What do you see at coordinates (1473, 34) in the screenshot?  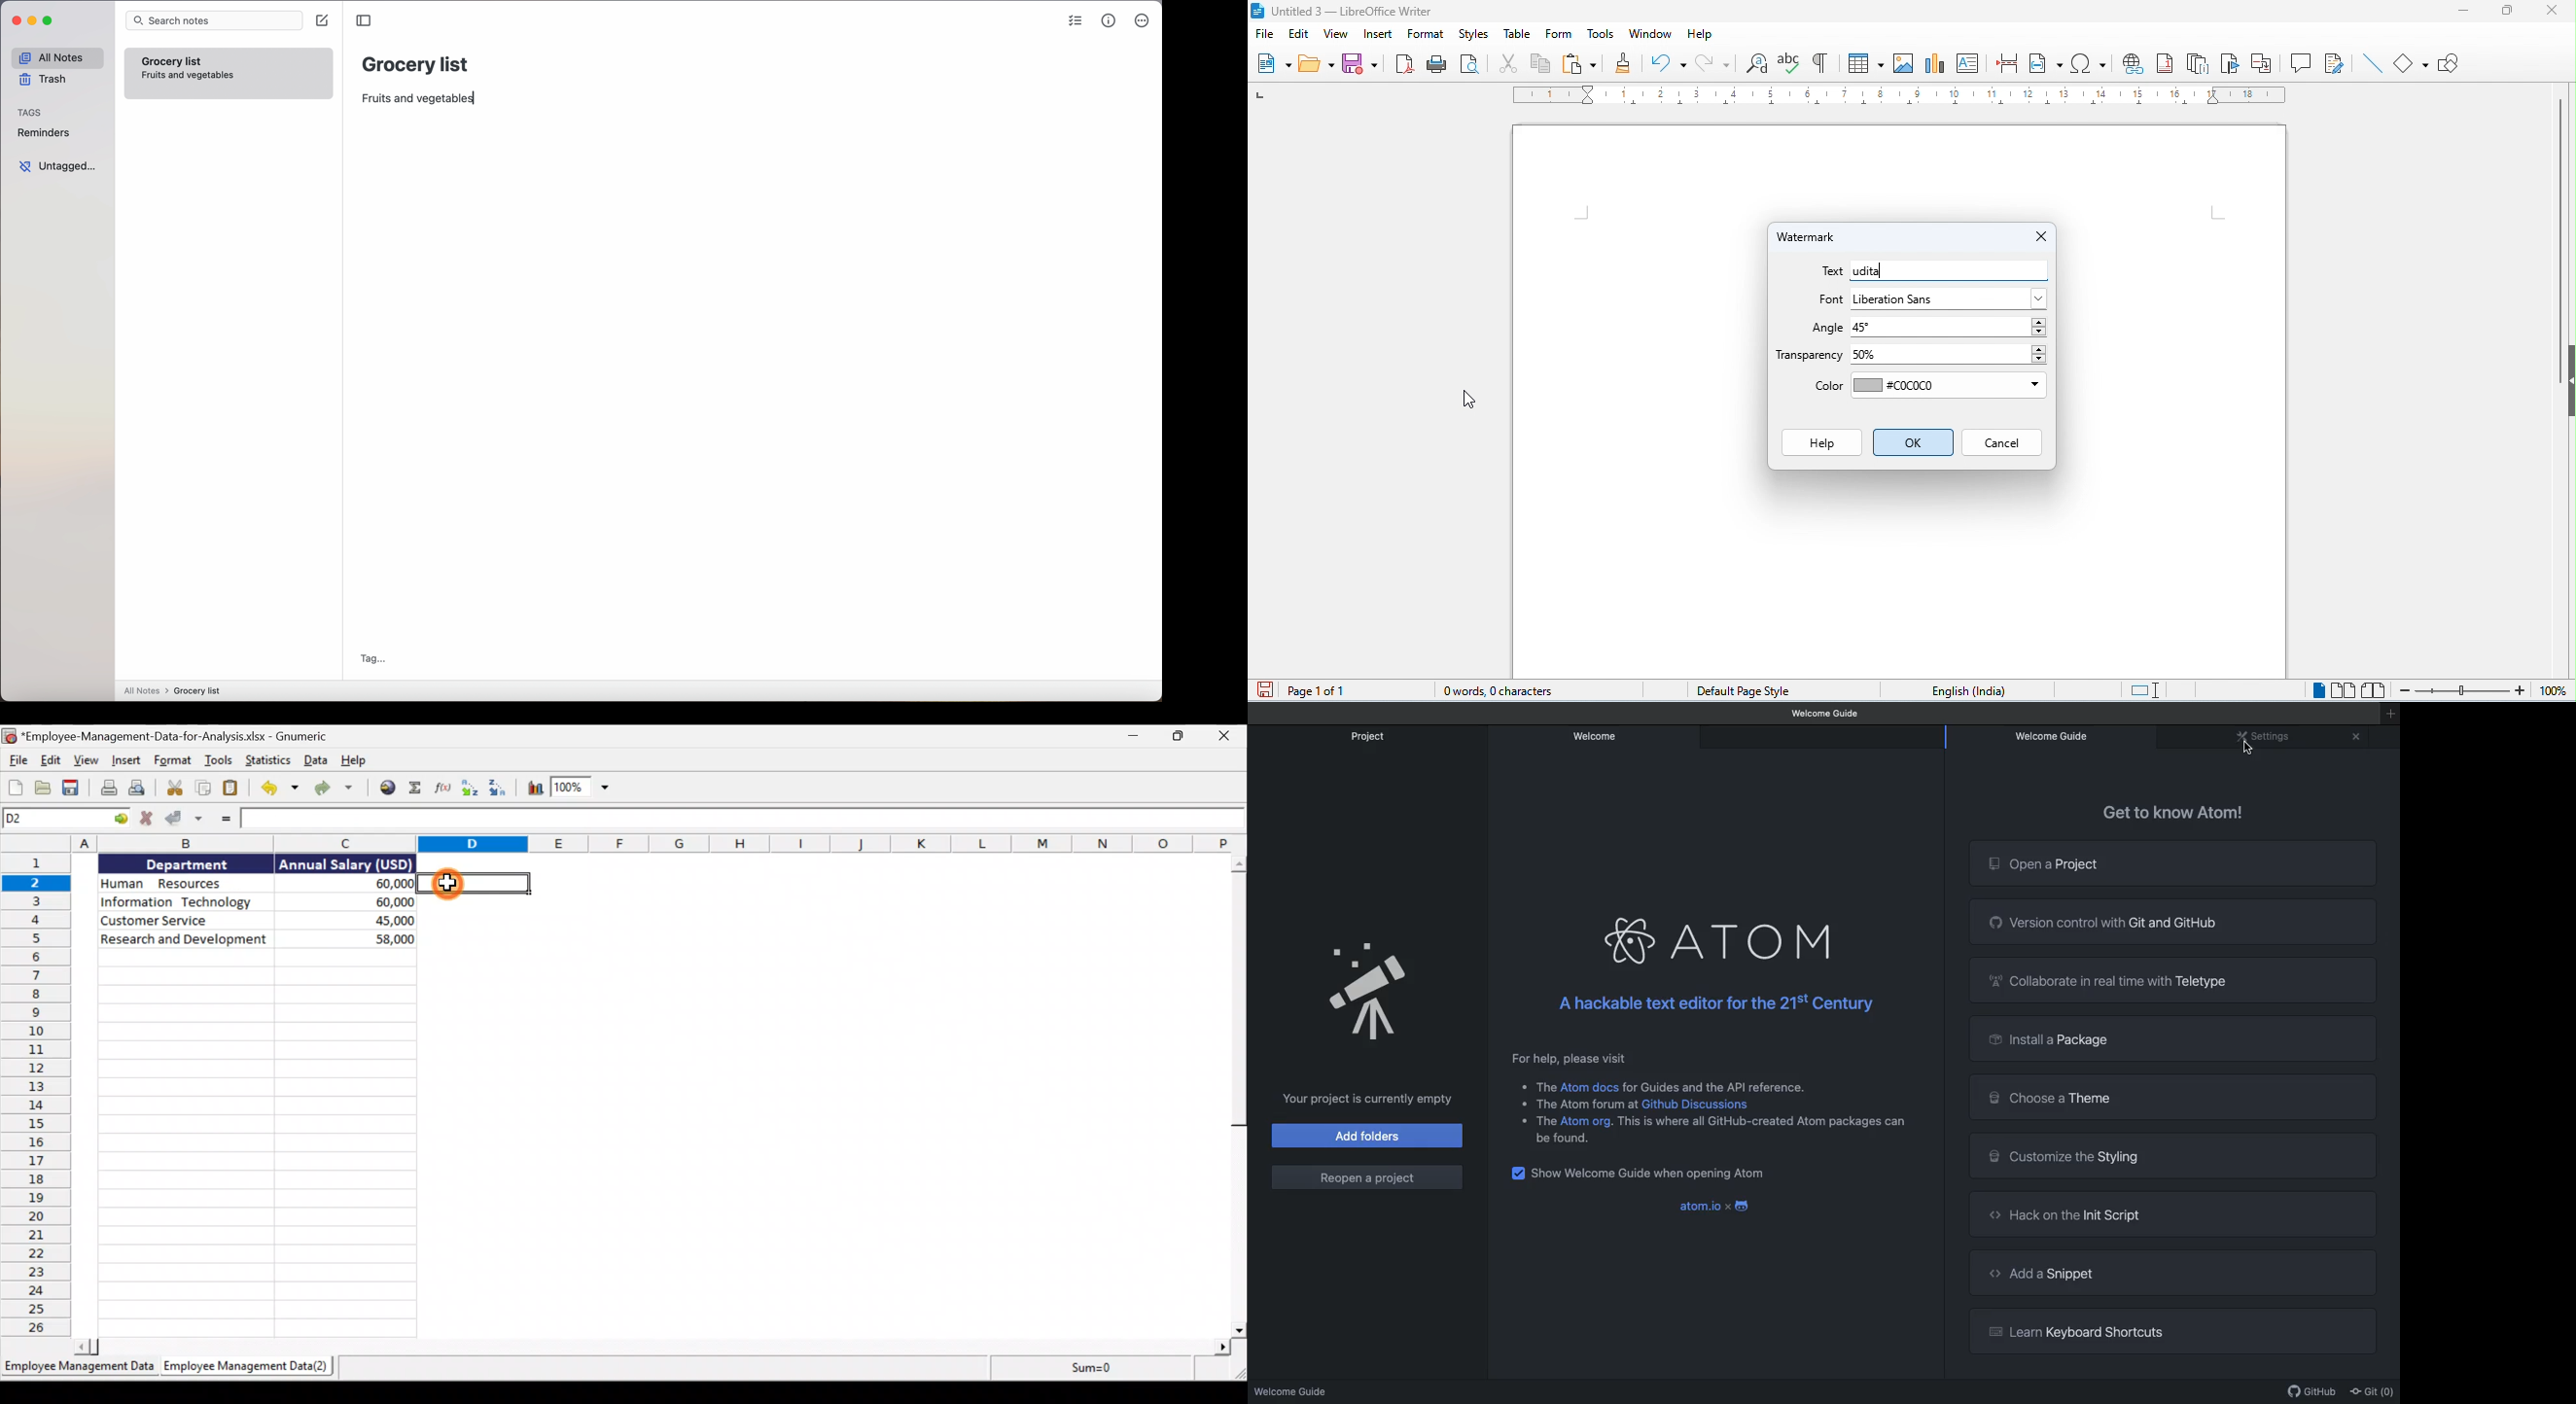 I see `styles` at bounding box center [1473, 34].